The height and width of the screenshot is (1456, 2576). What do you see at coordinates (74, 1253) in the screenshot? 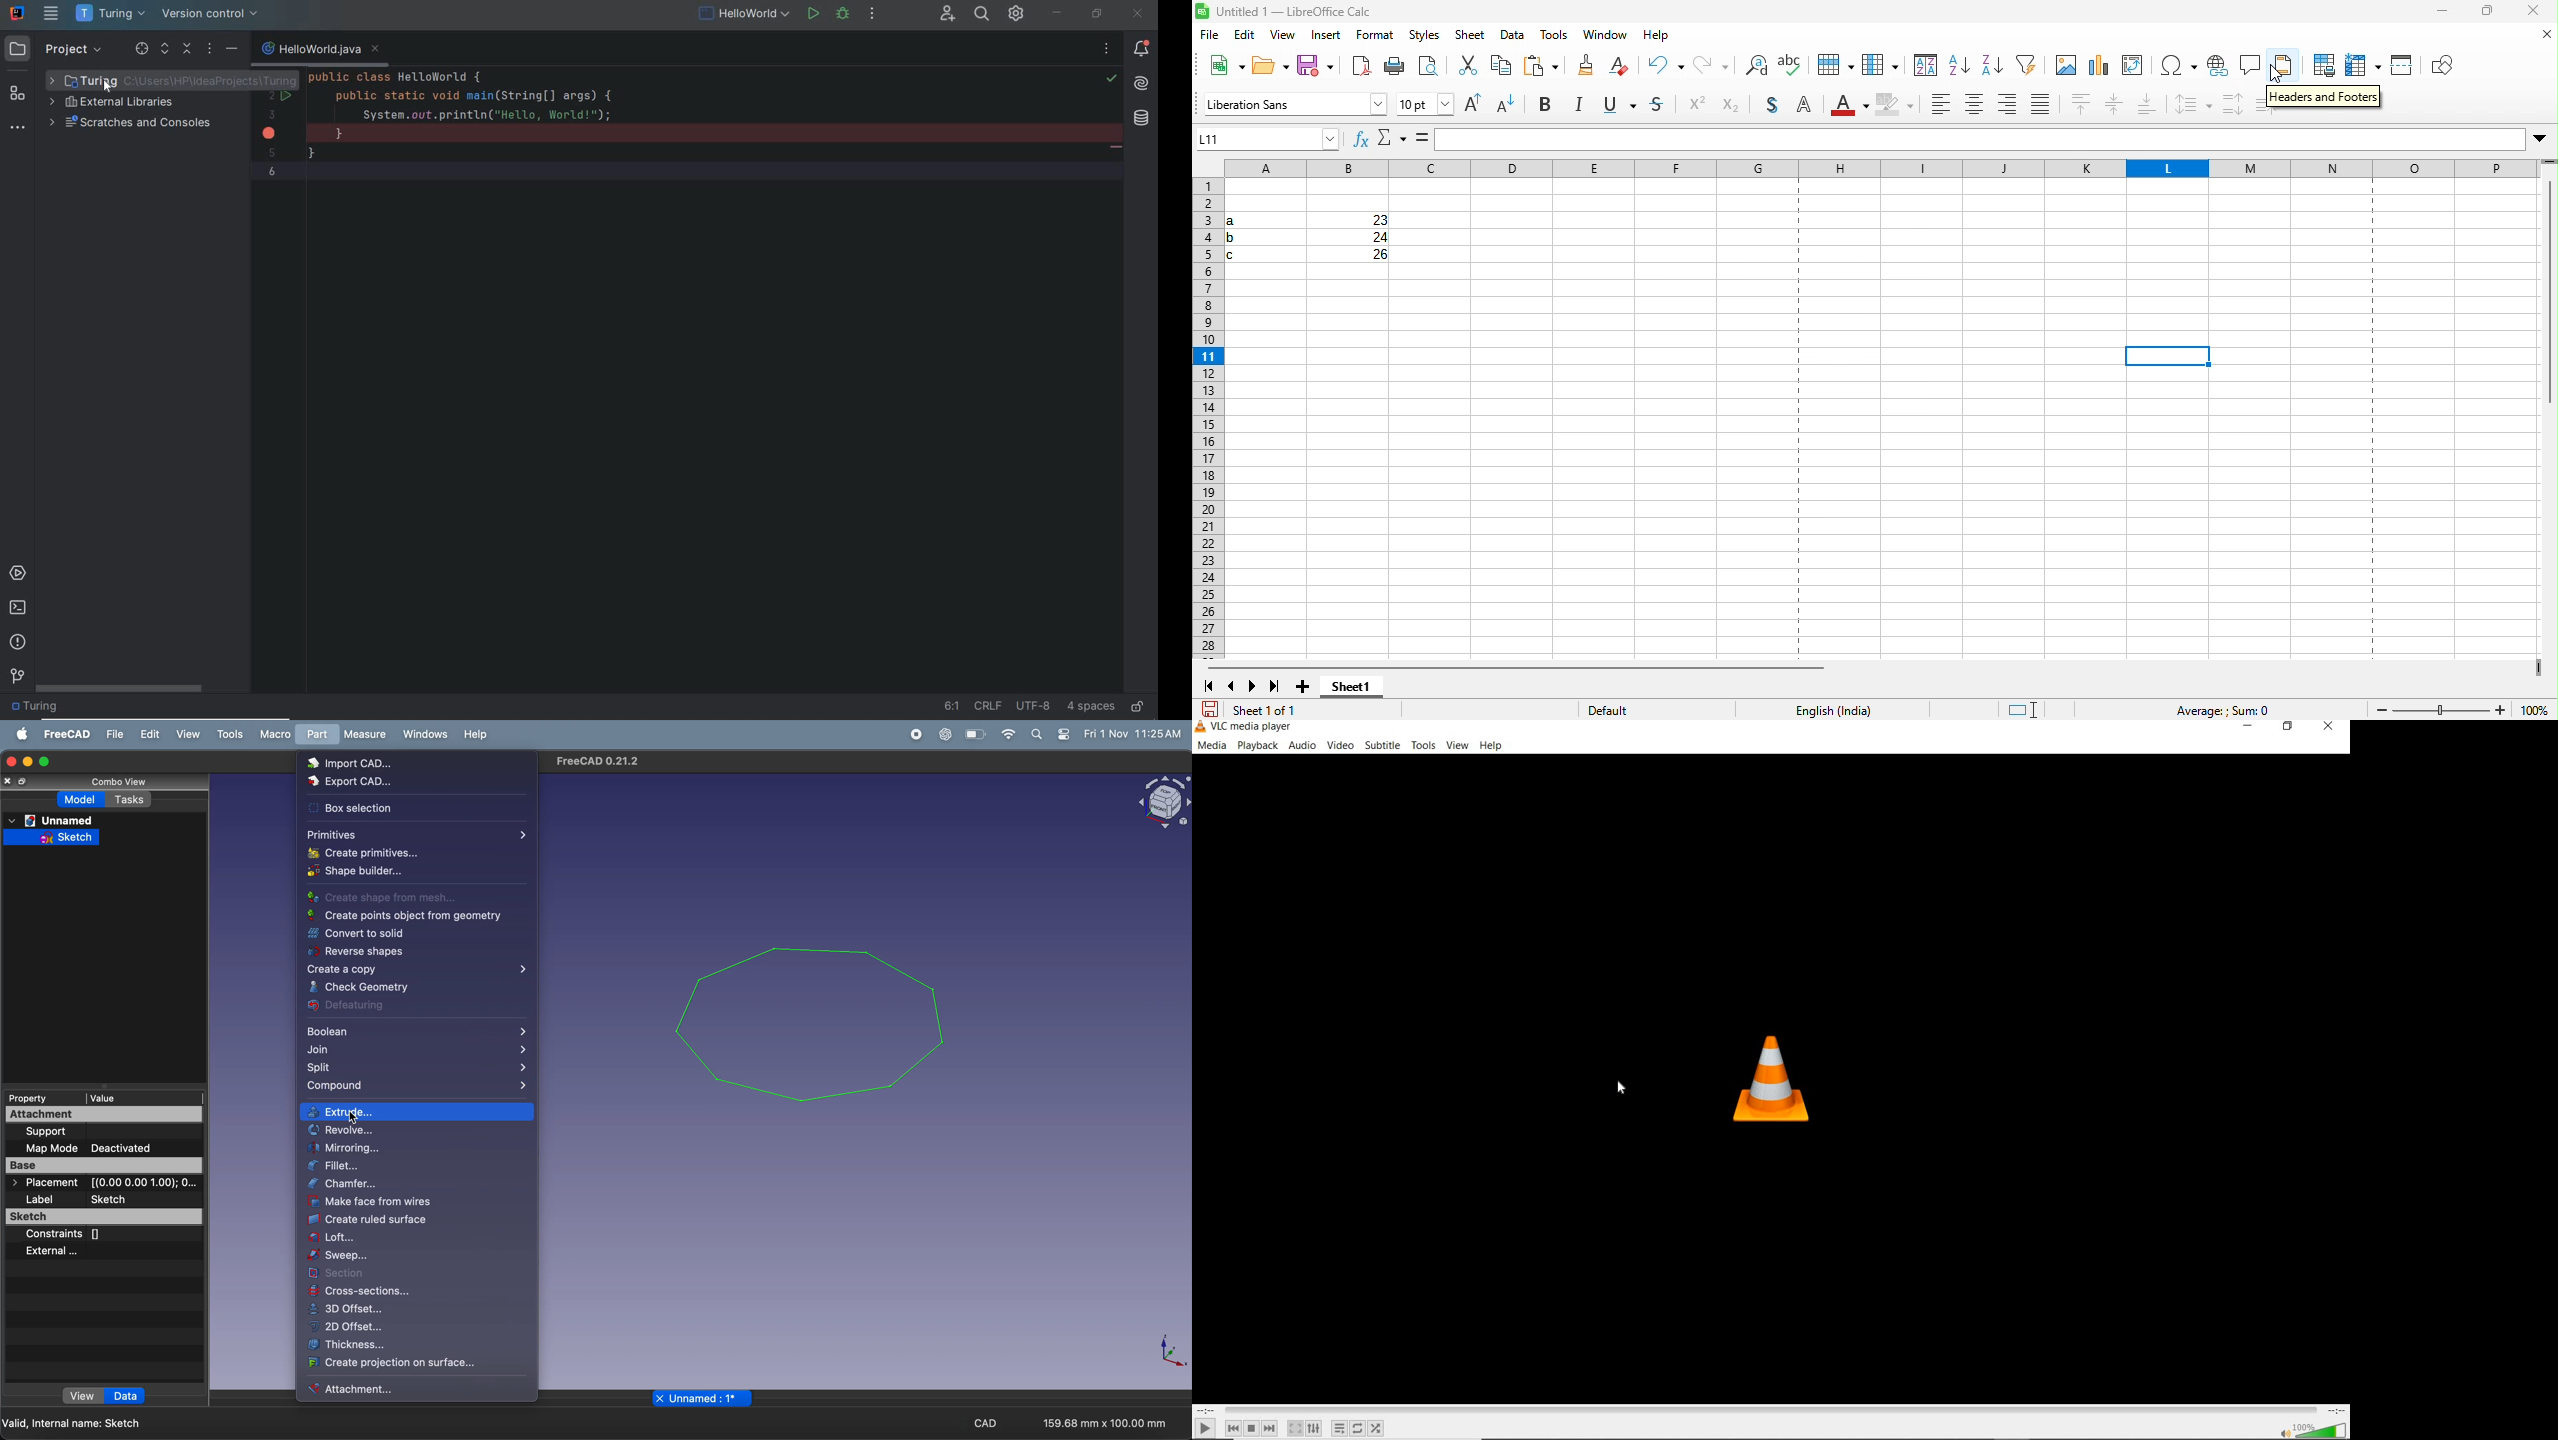
I see `external` at bounding box center [74, 1253].